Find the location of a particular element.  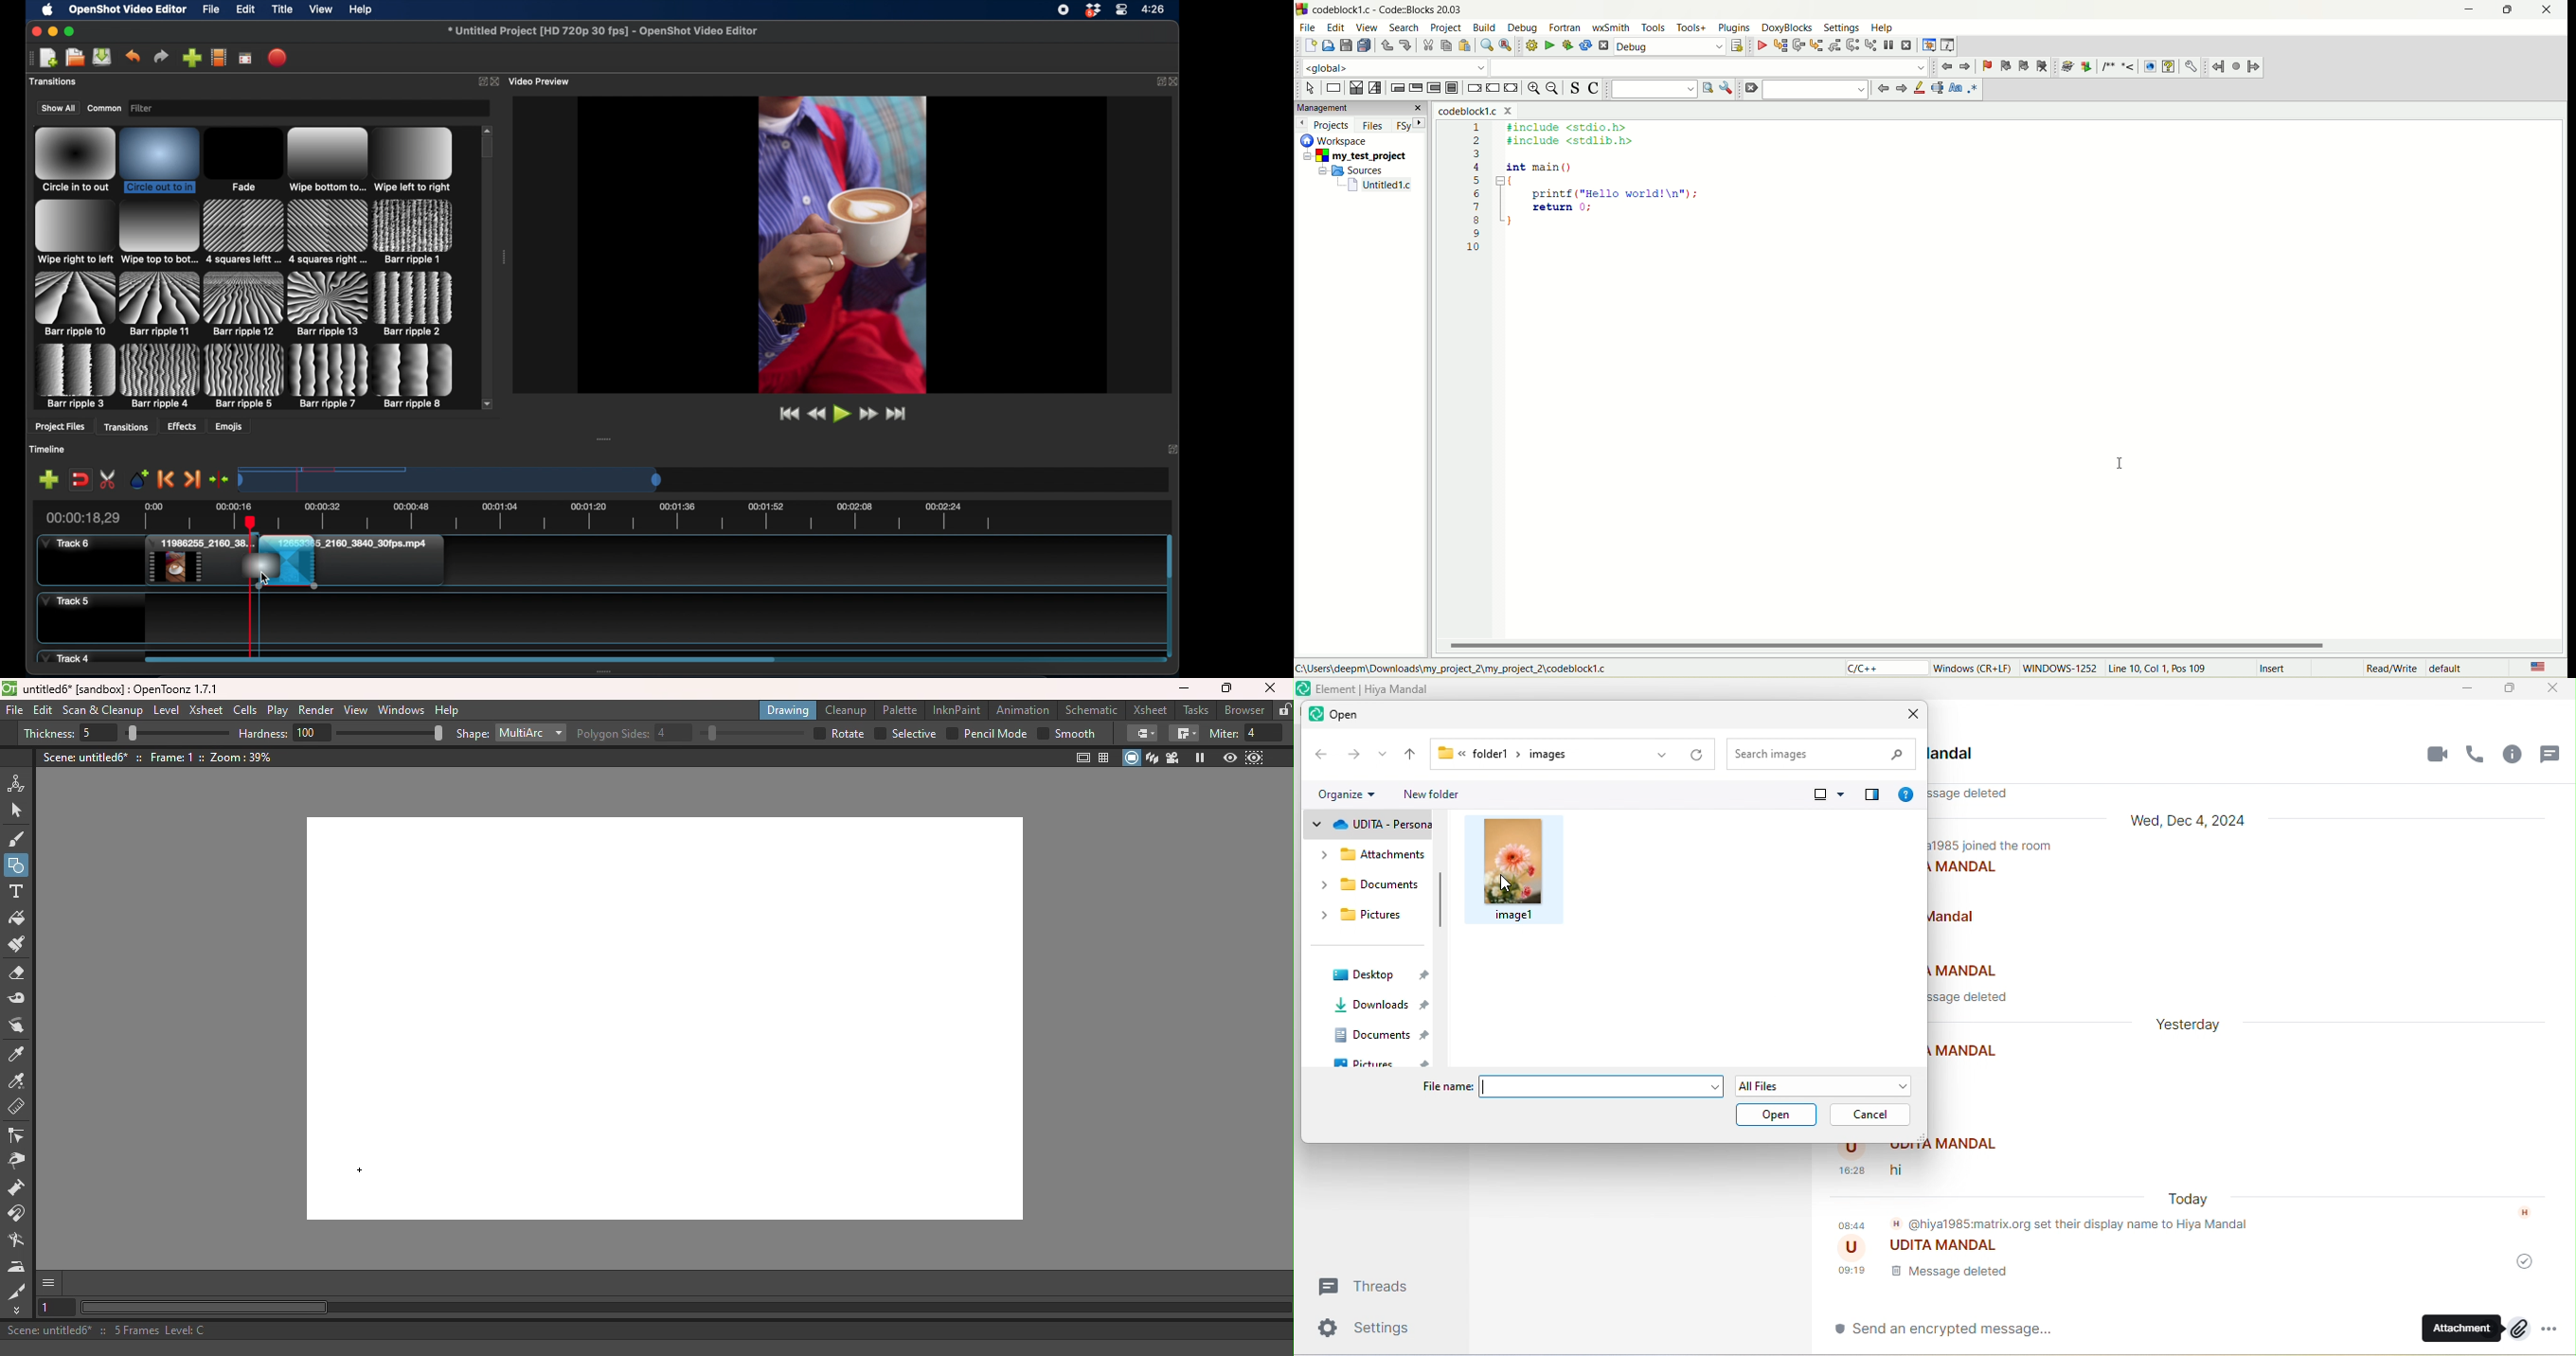

today is located at coordinates (2194, 1200).